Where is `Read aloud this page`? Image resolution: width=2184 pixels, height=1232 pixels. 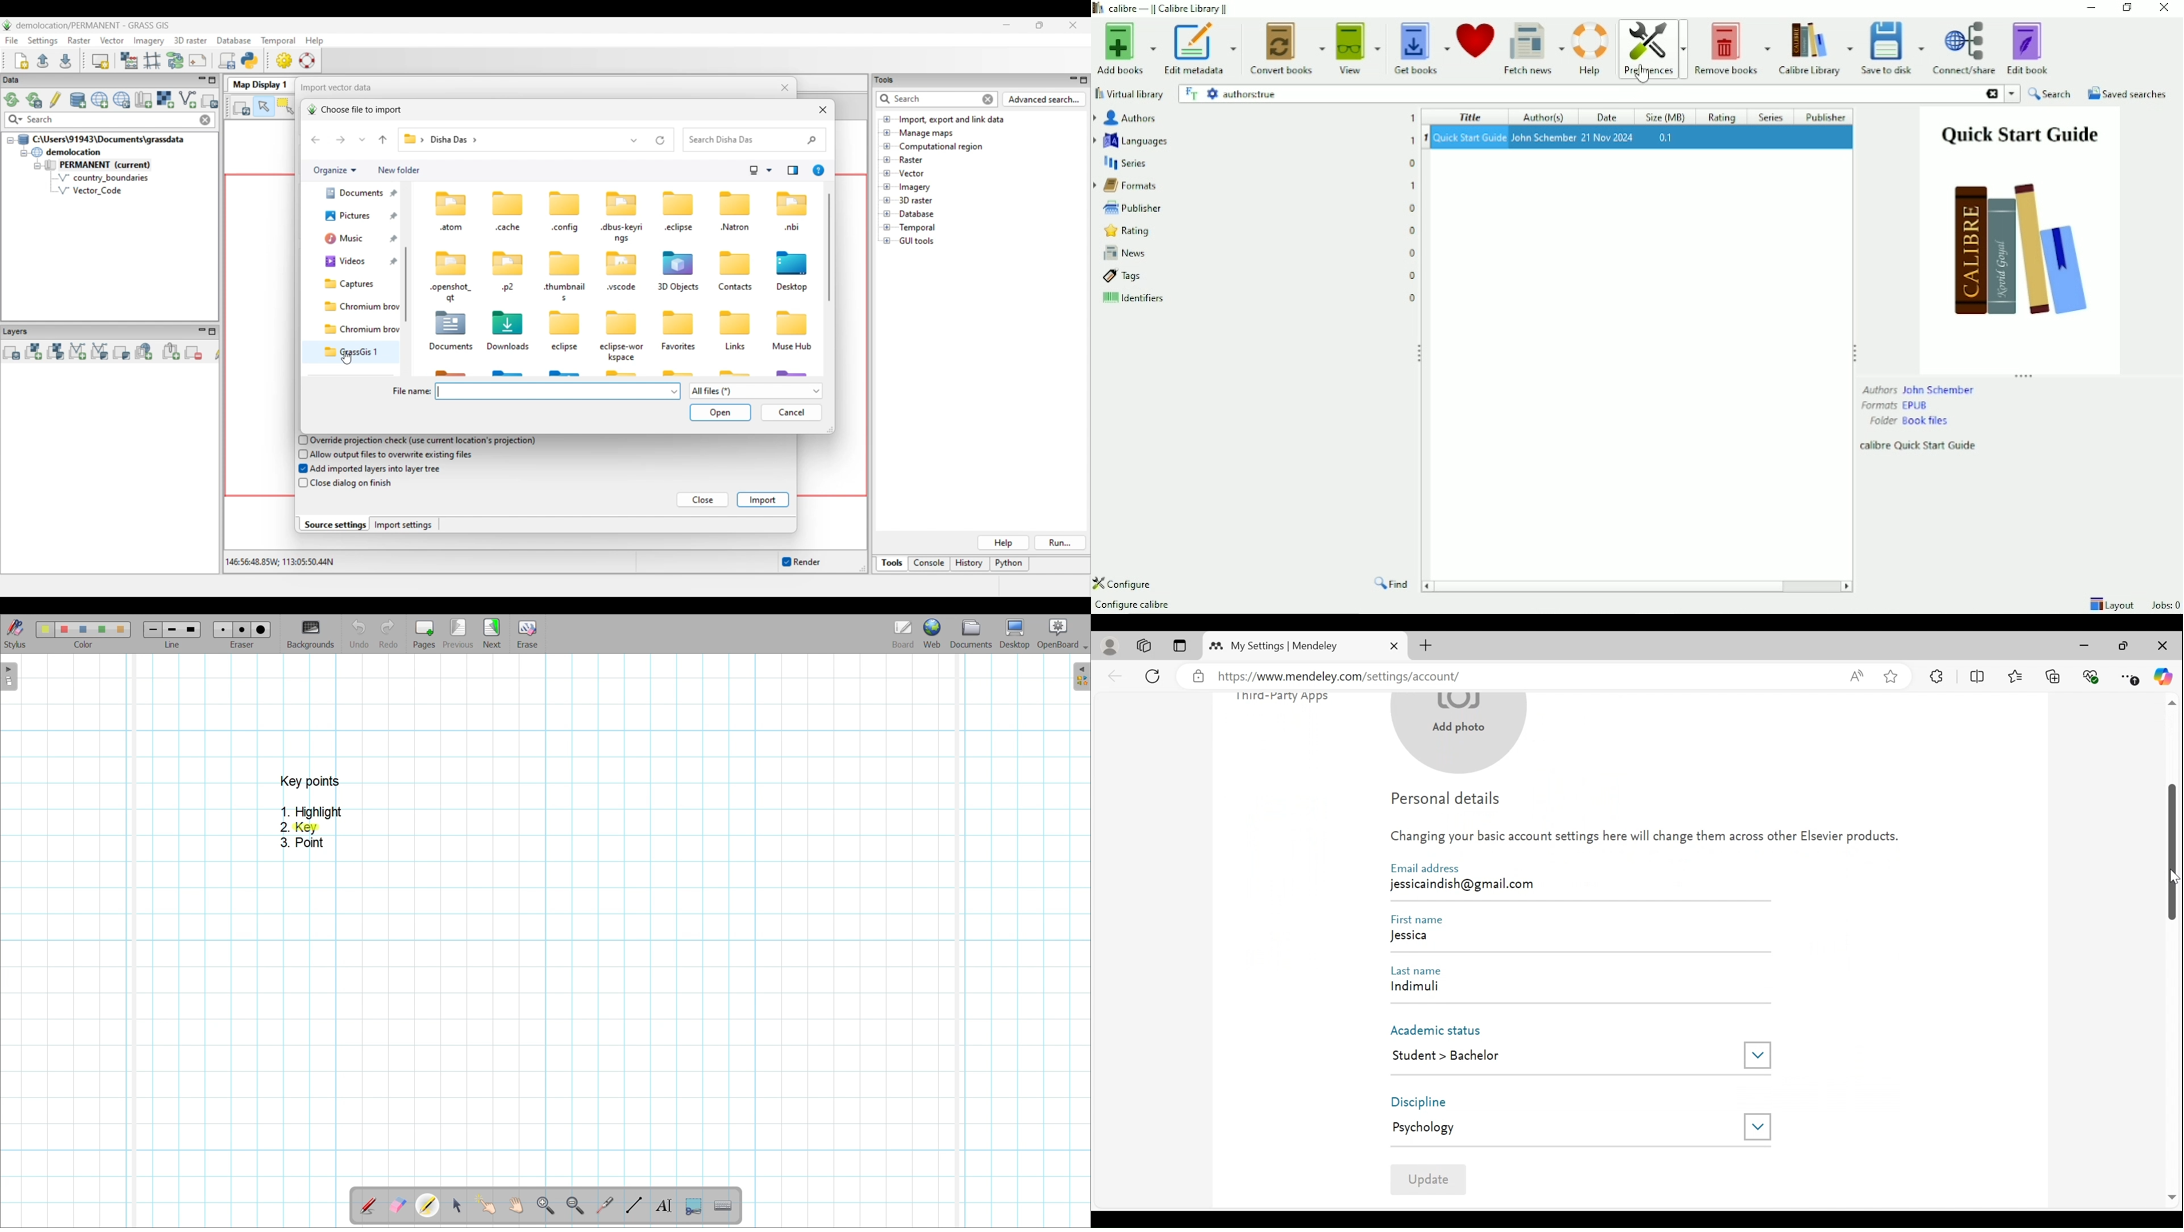 Read aloud this page is located at coordinates (1857, 675).